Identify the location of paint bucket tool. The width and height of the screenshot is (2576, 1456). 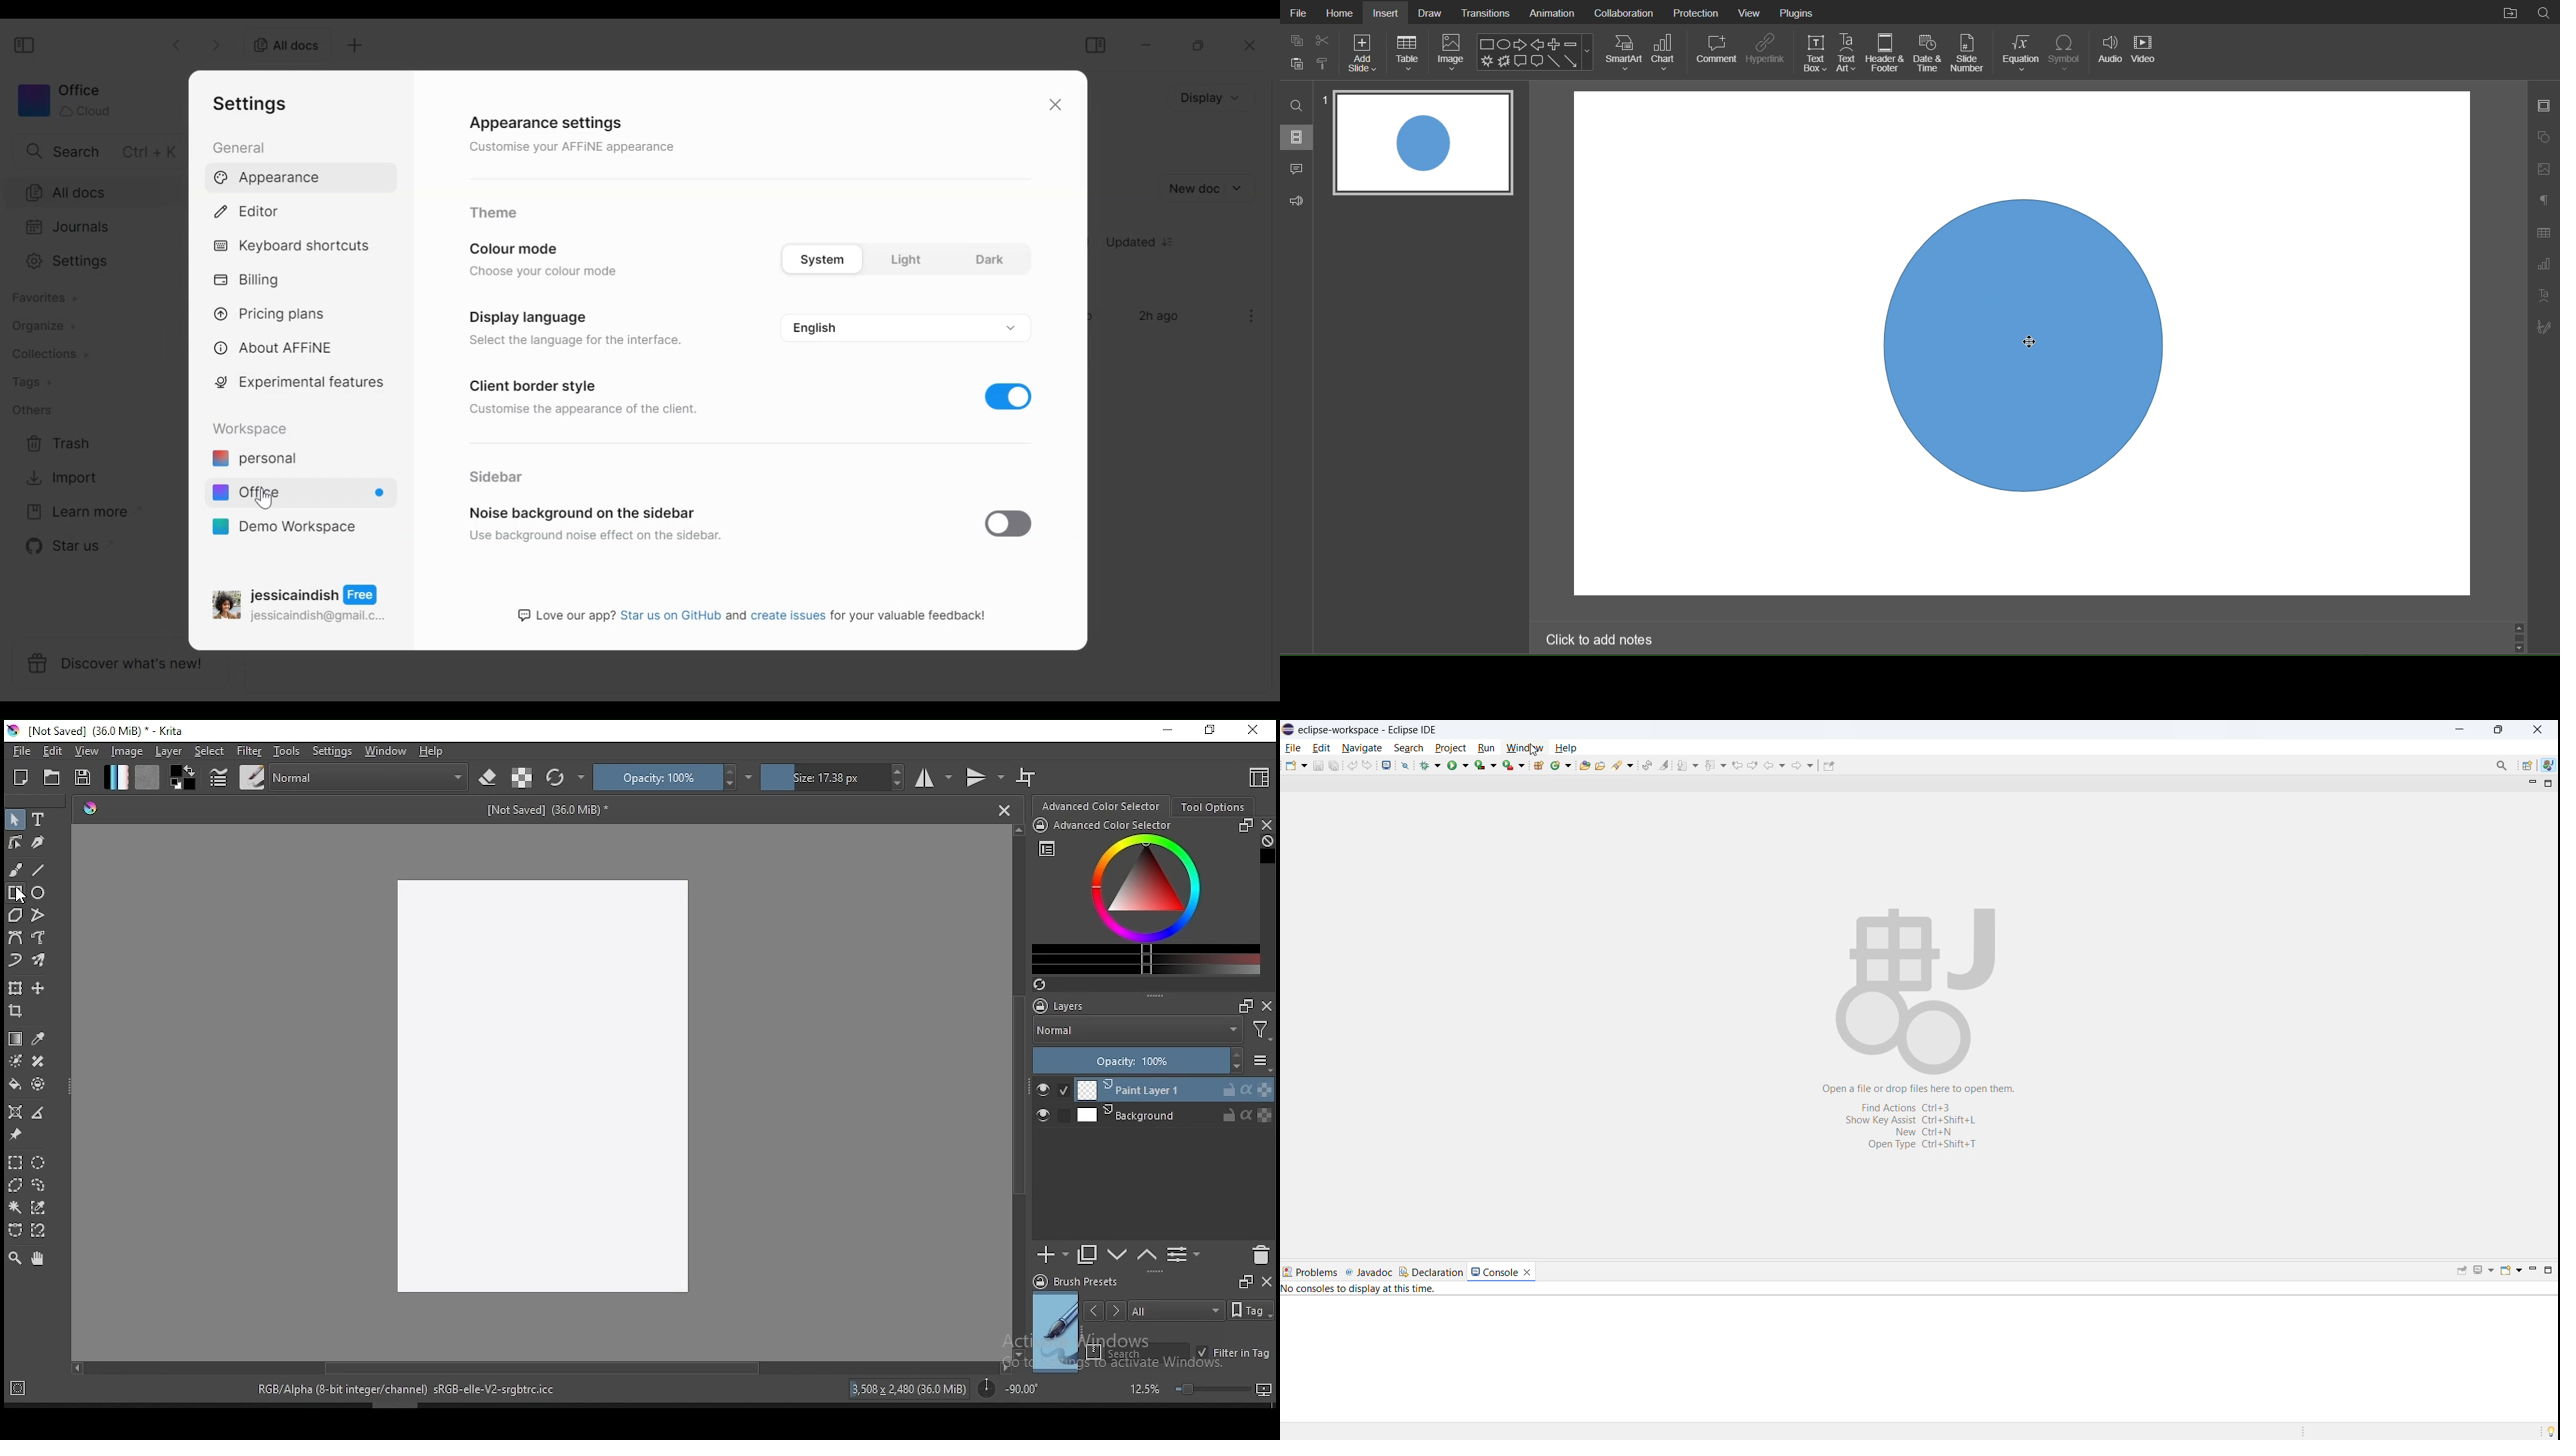
(15, 1084).